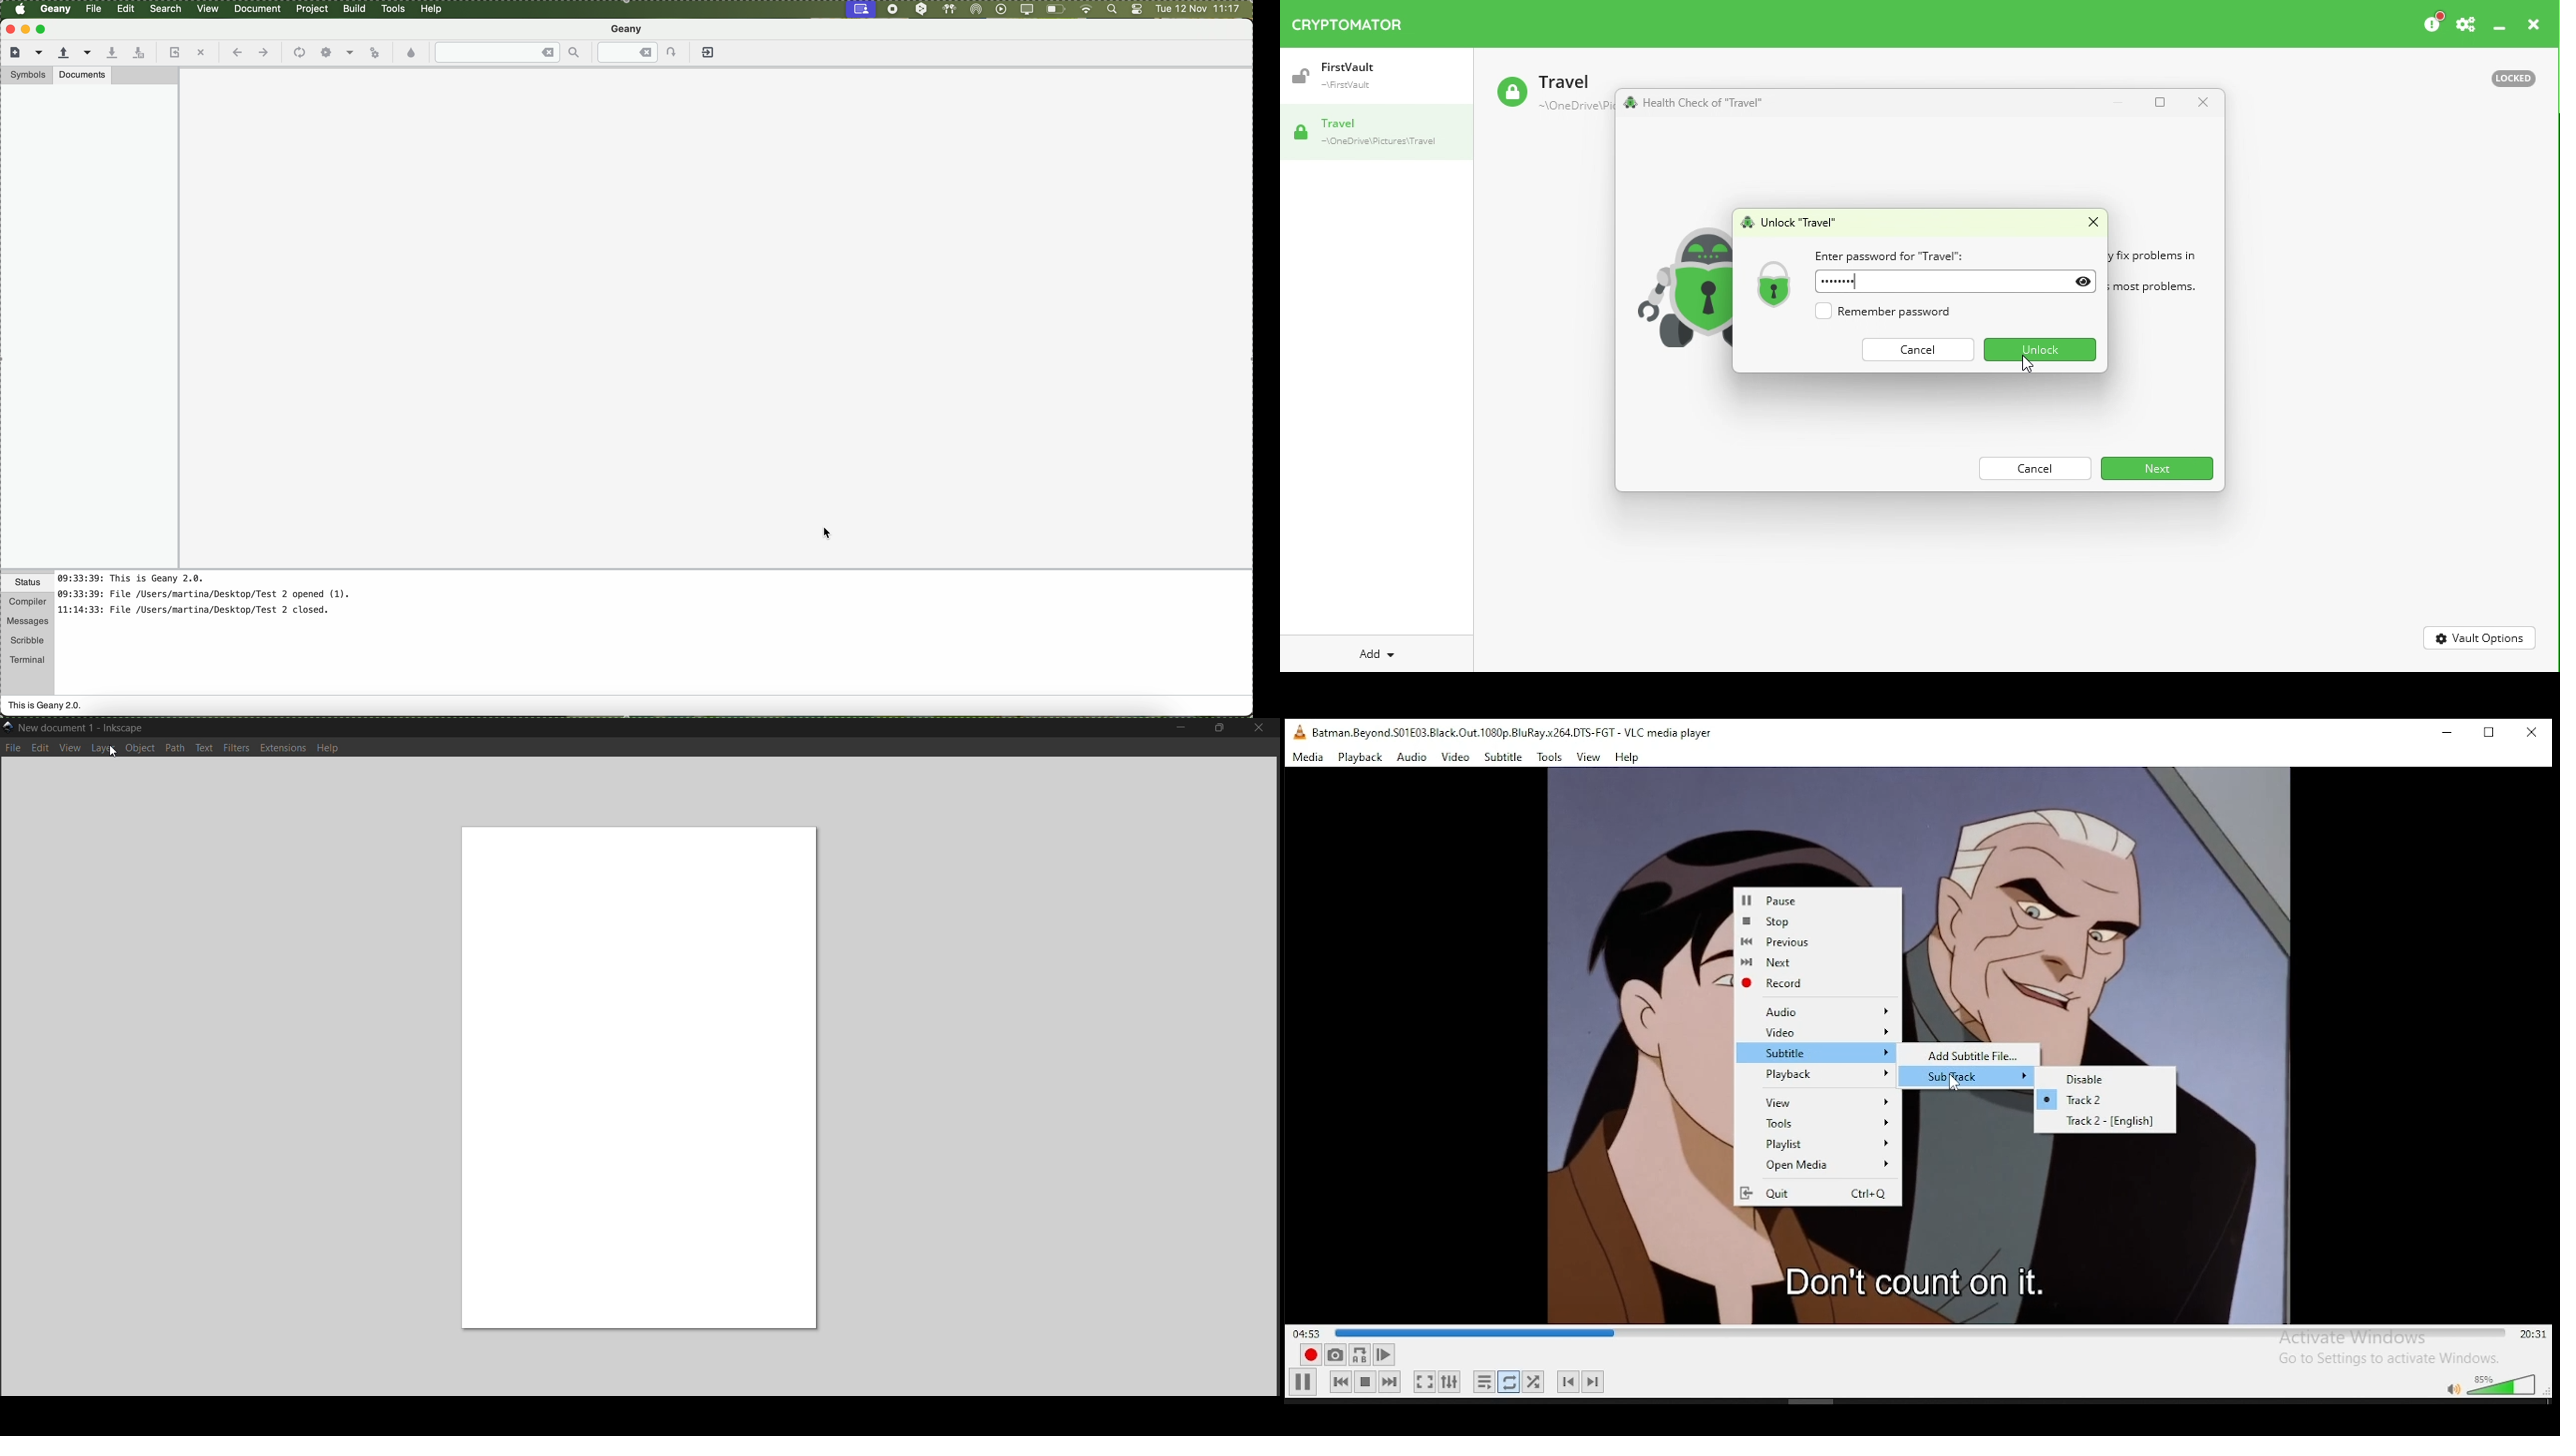  What do you see at coordinates (1423, 1381) in the screenshot?
I see `full screen` at bounding box center [1423, 1381].